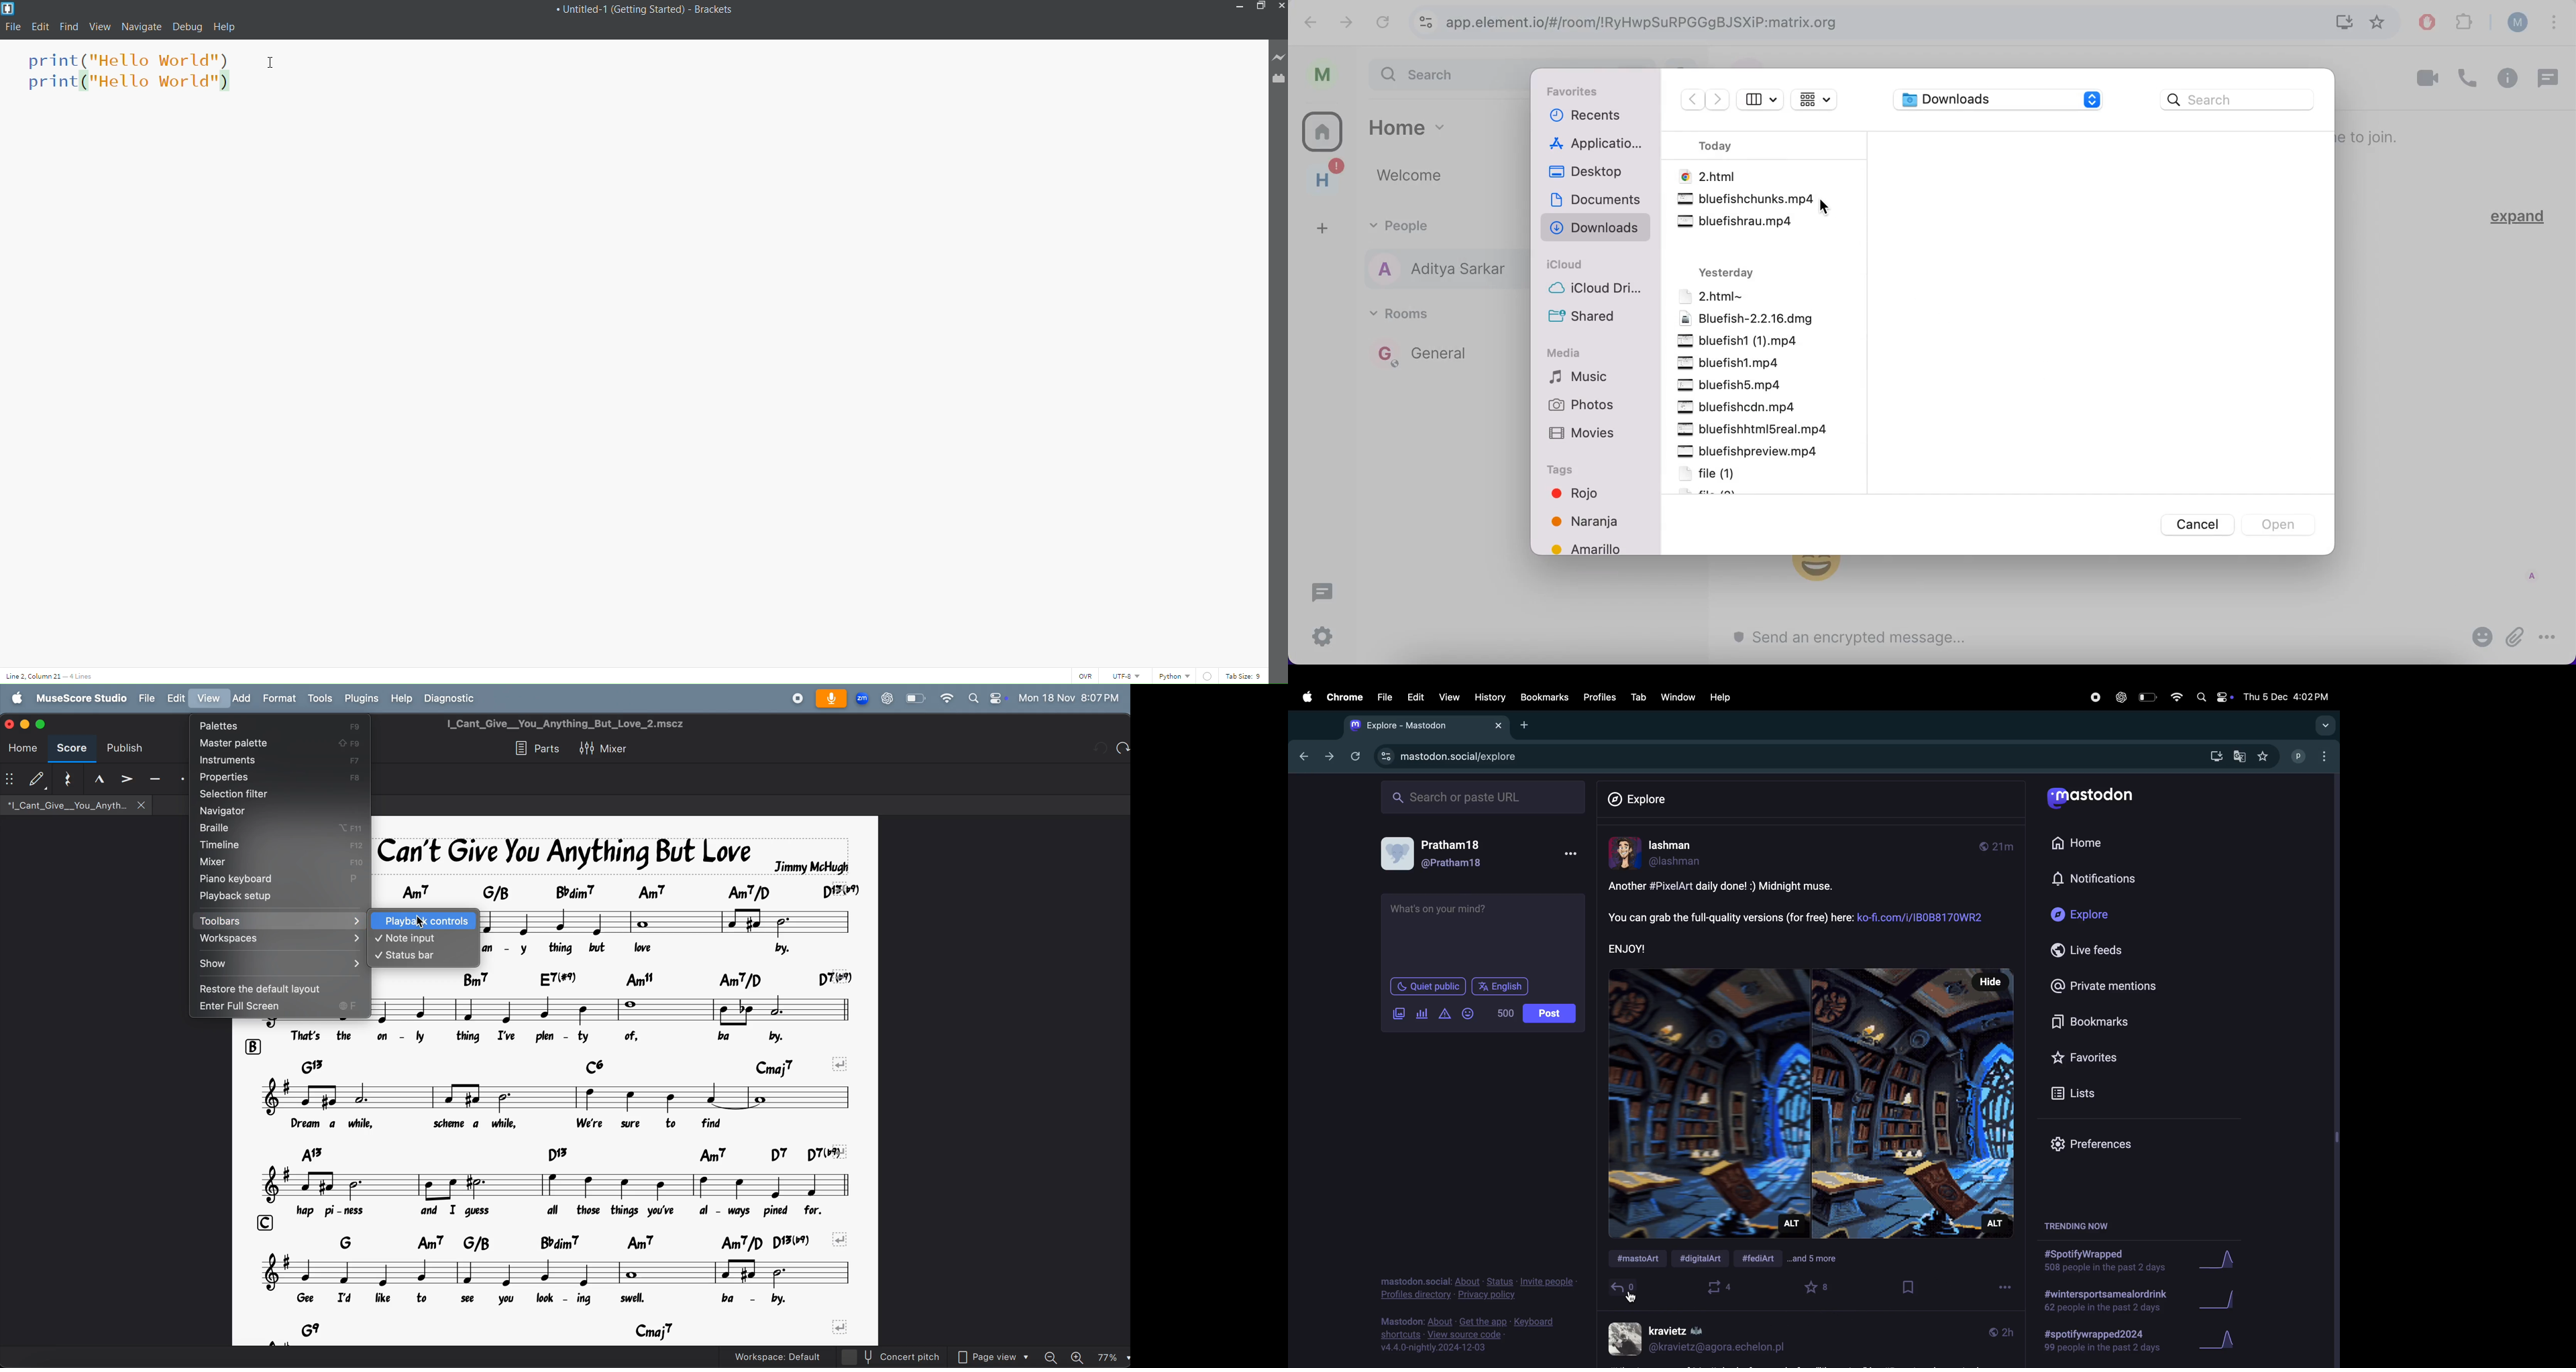 This screenshot has height=1372, width=2576. What do you see at coordinates (75, 805) in the screenshot?
I see `*|_Cant_Give__You_Anyth.. X` at bounding box center [75, 805].